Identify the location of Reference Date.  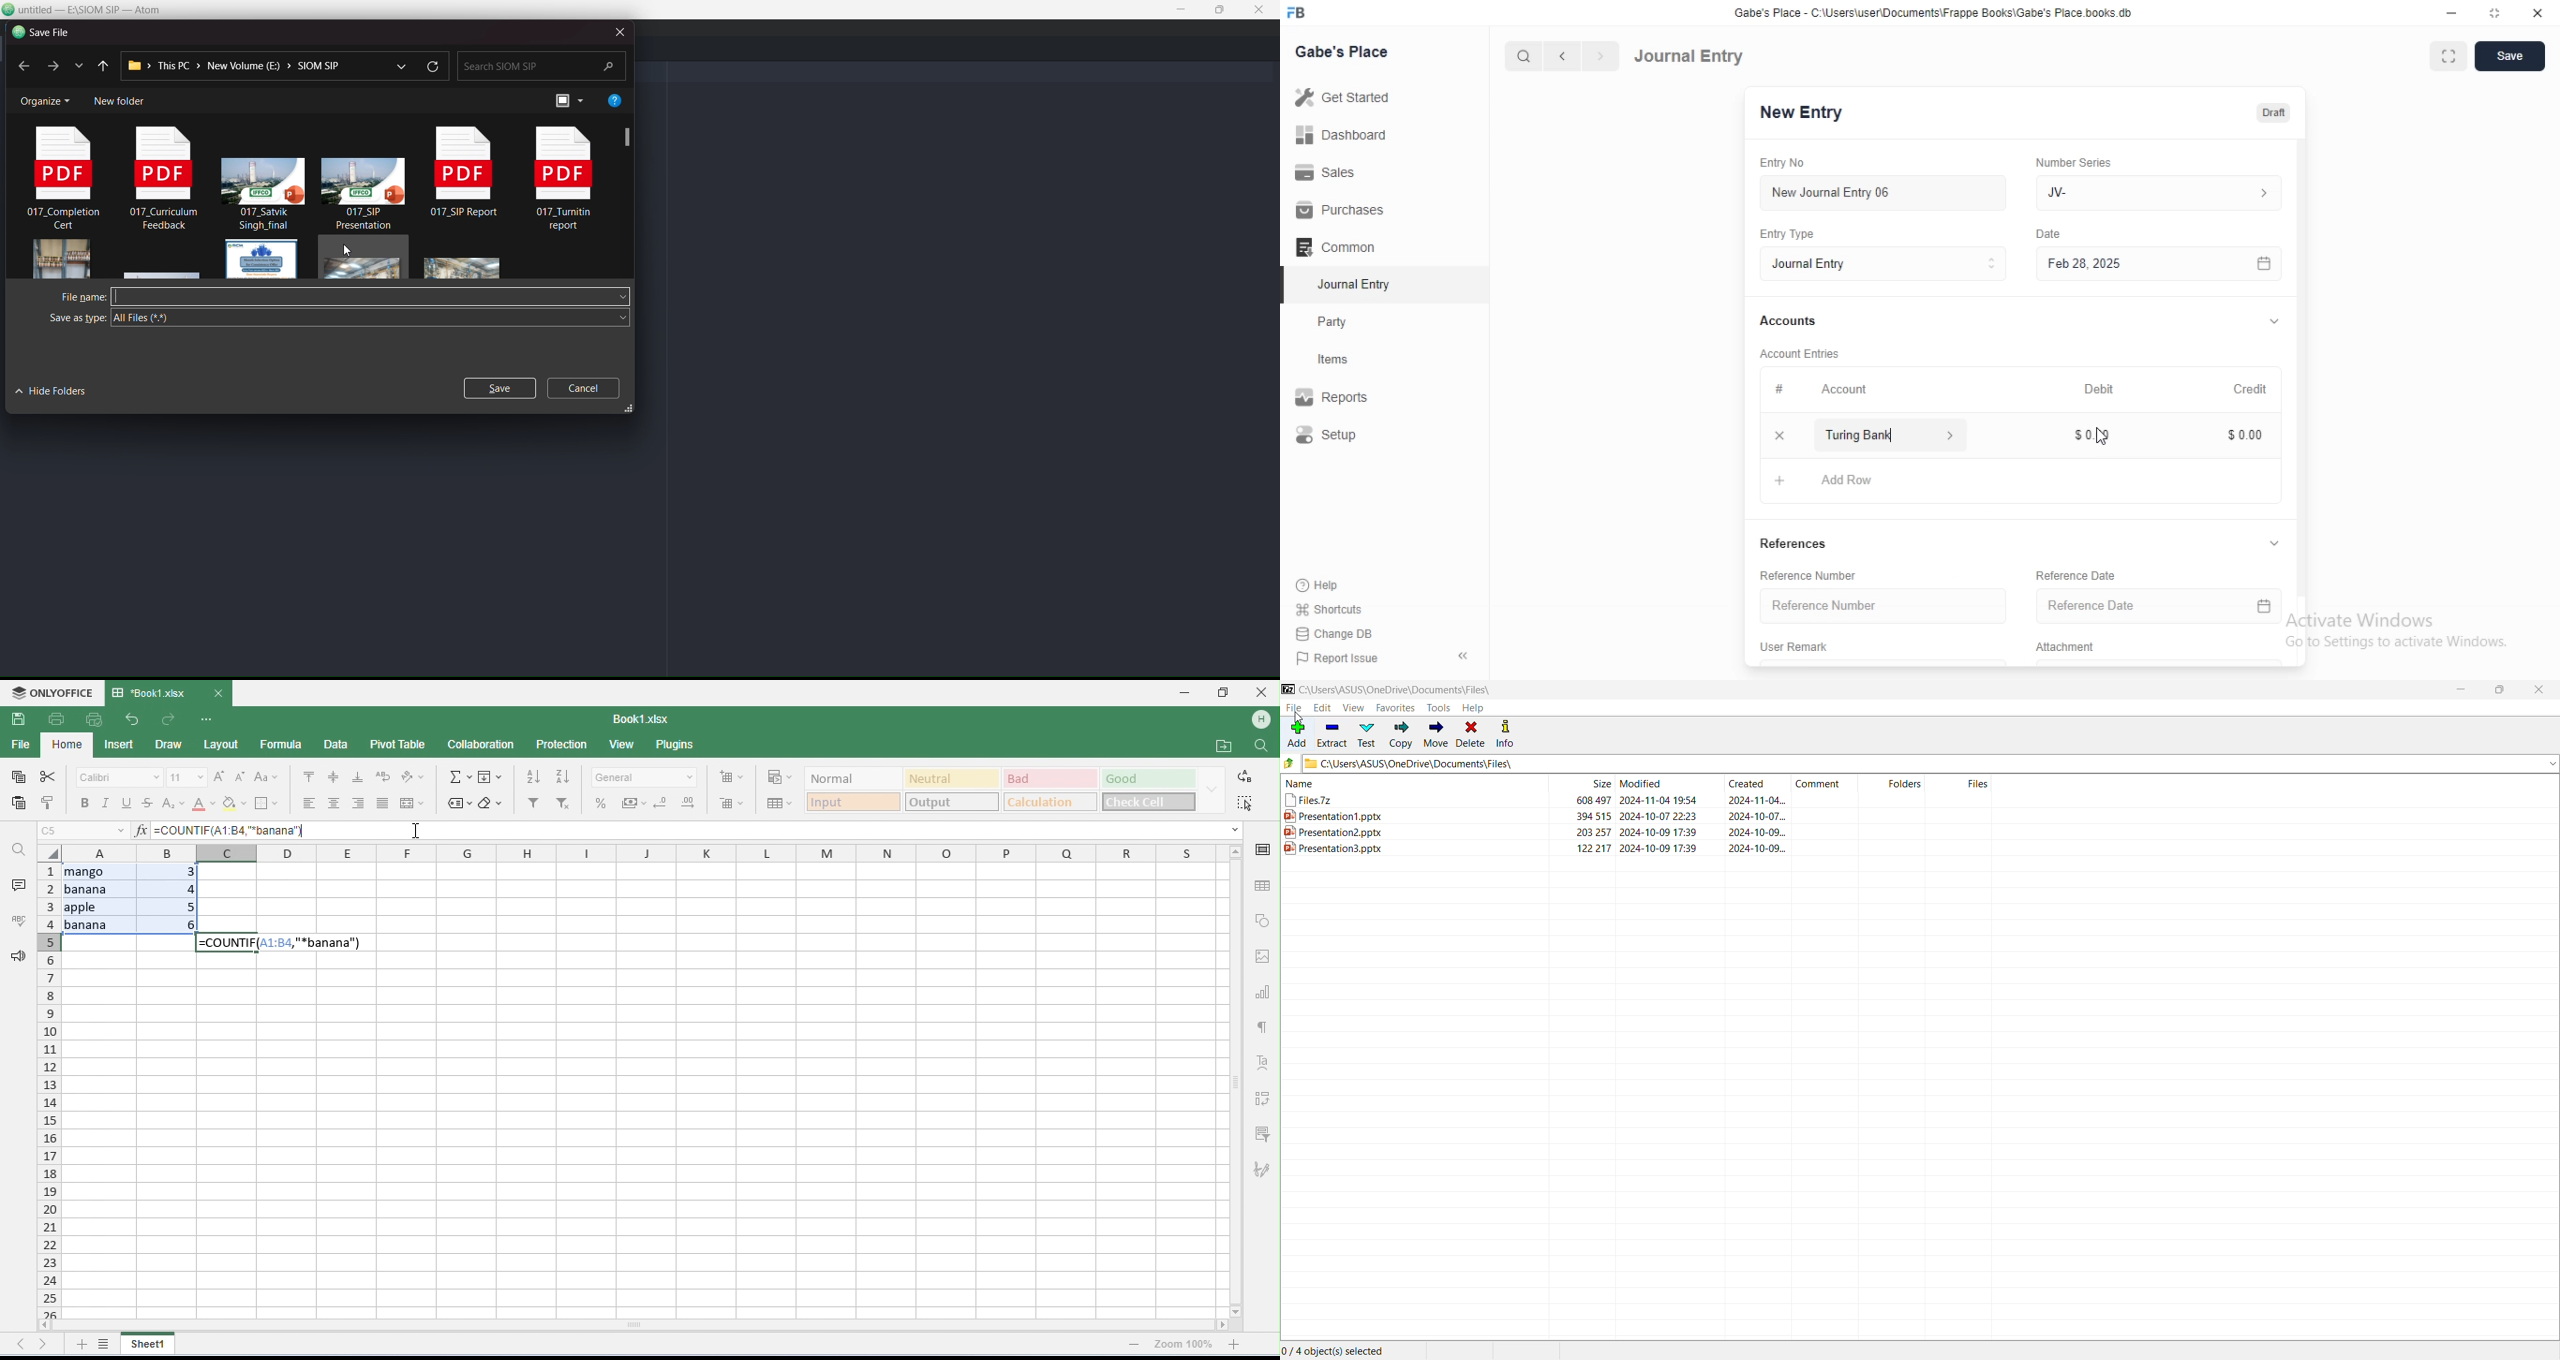
(2136, 608).